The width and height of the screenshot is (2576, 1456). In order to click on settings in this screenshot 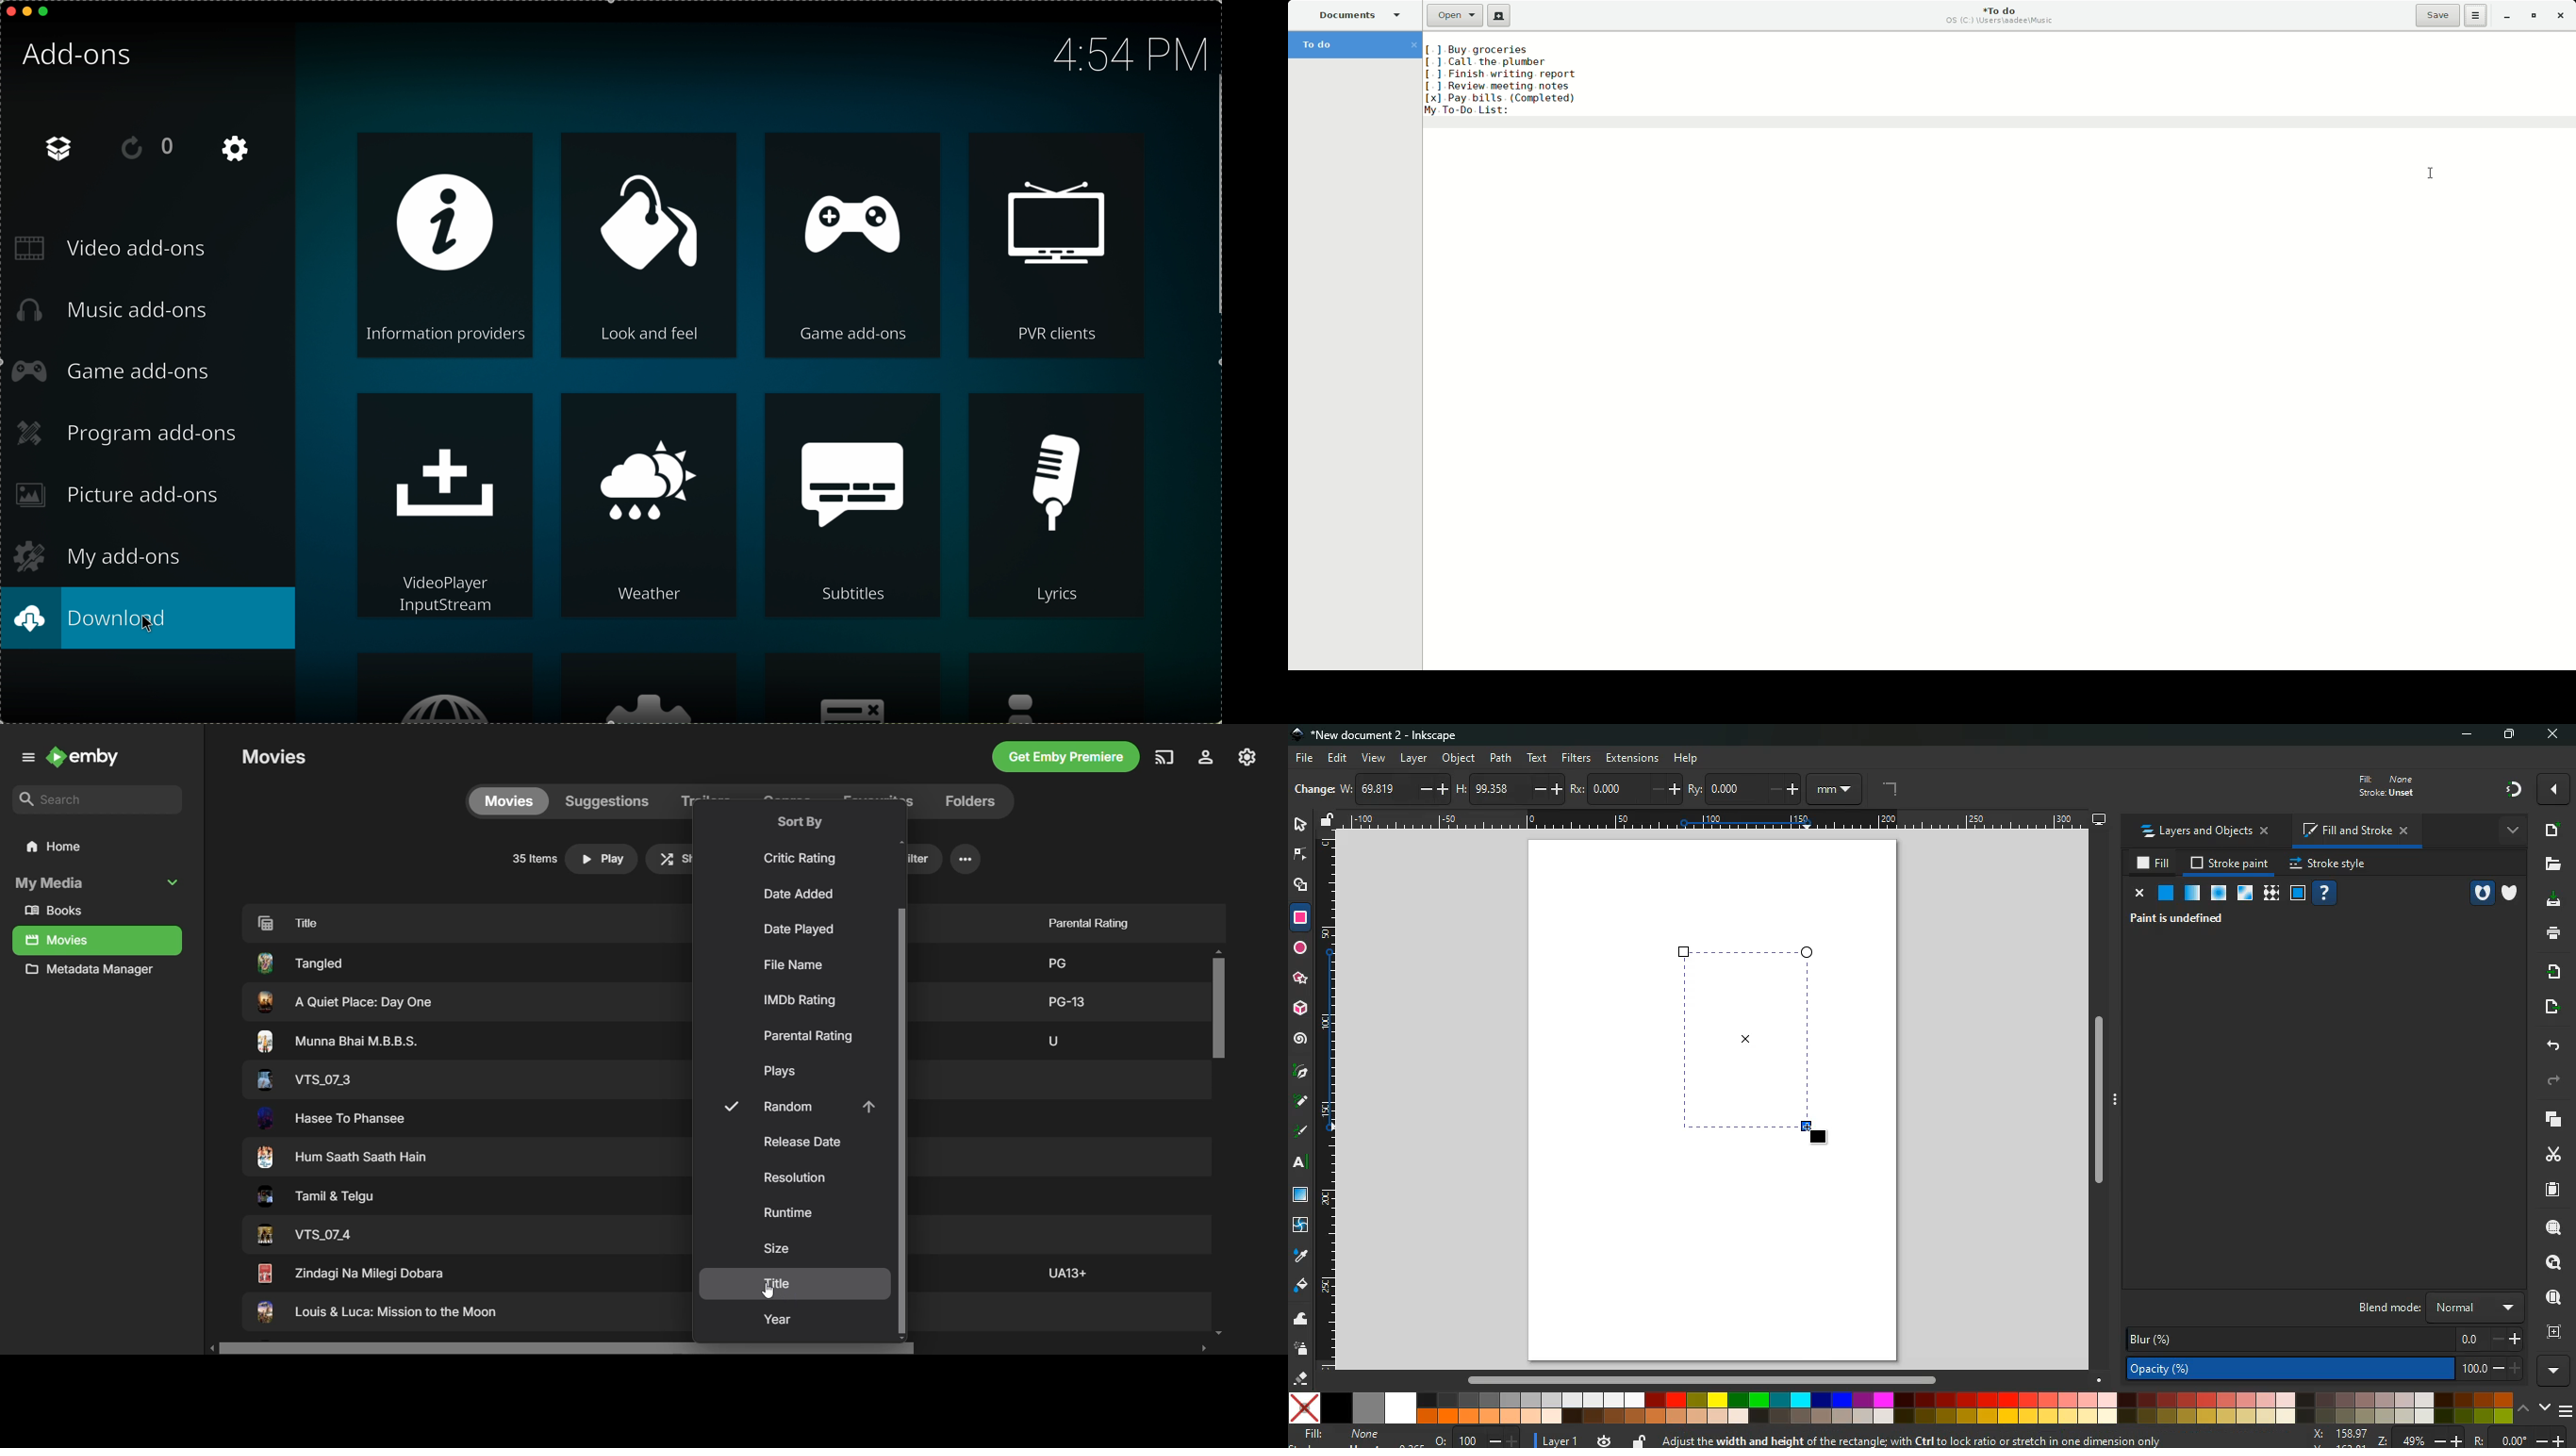, I will do `click(238, 149)`.